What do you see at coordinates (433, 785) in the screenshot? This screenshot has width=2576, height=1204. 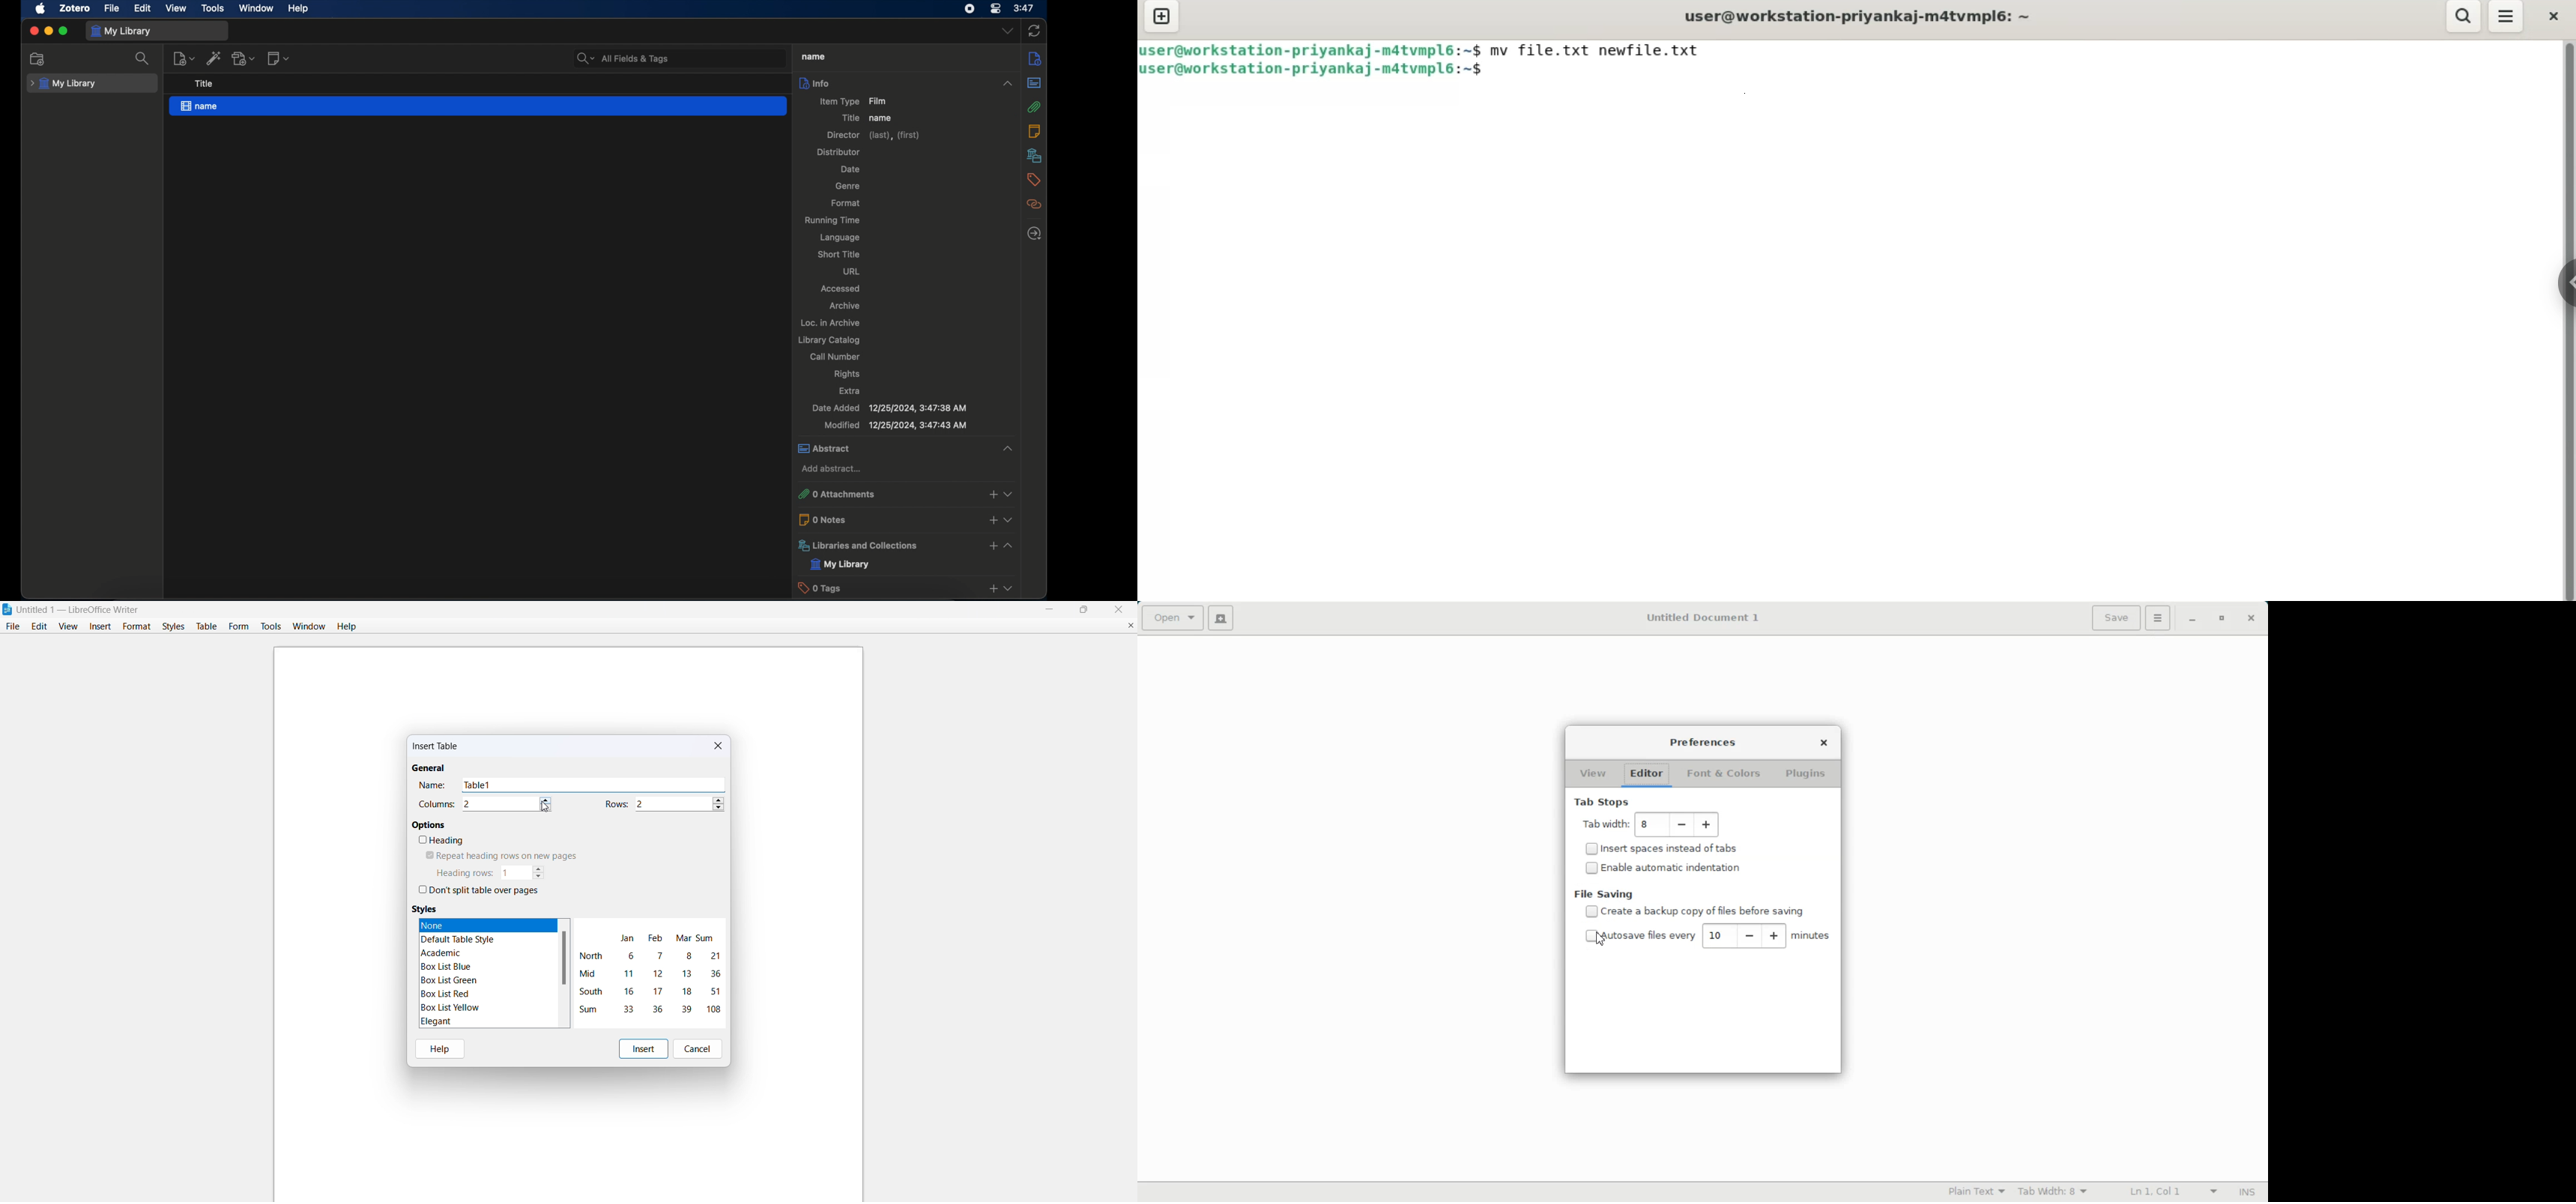 I see `name` at bounding box center [433, 785].